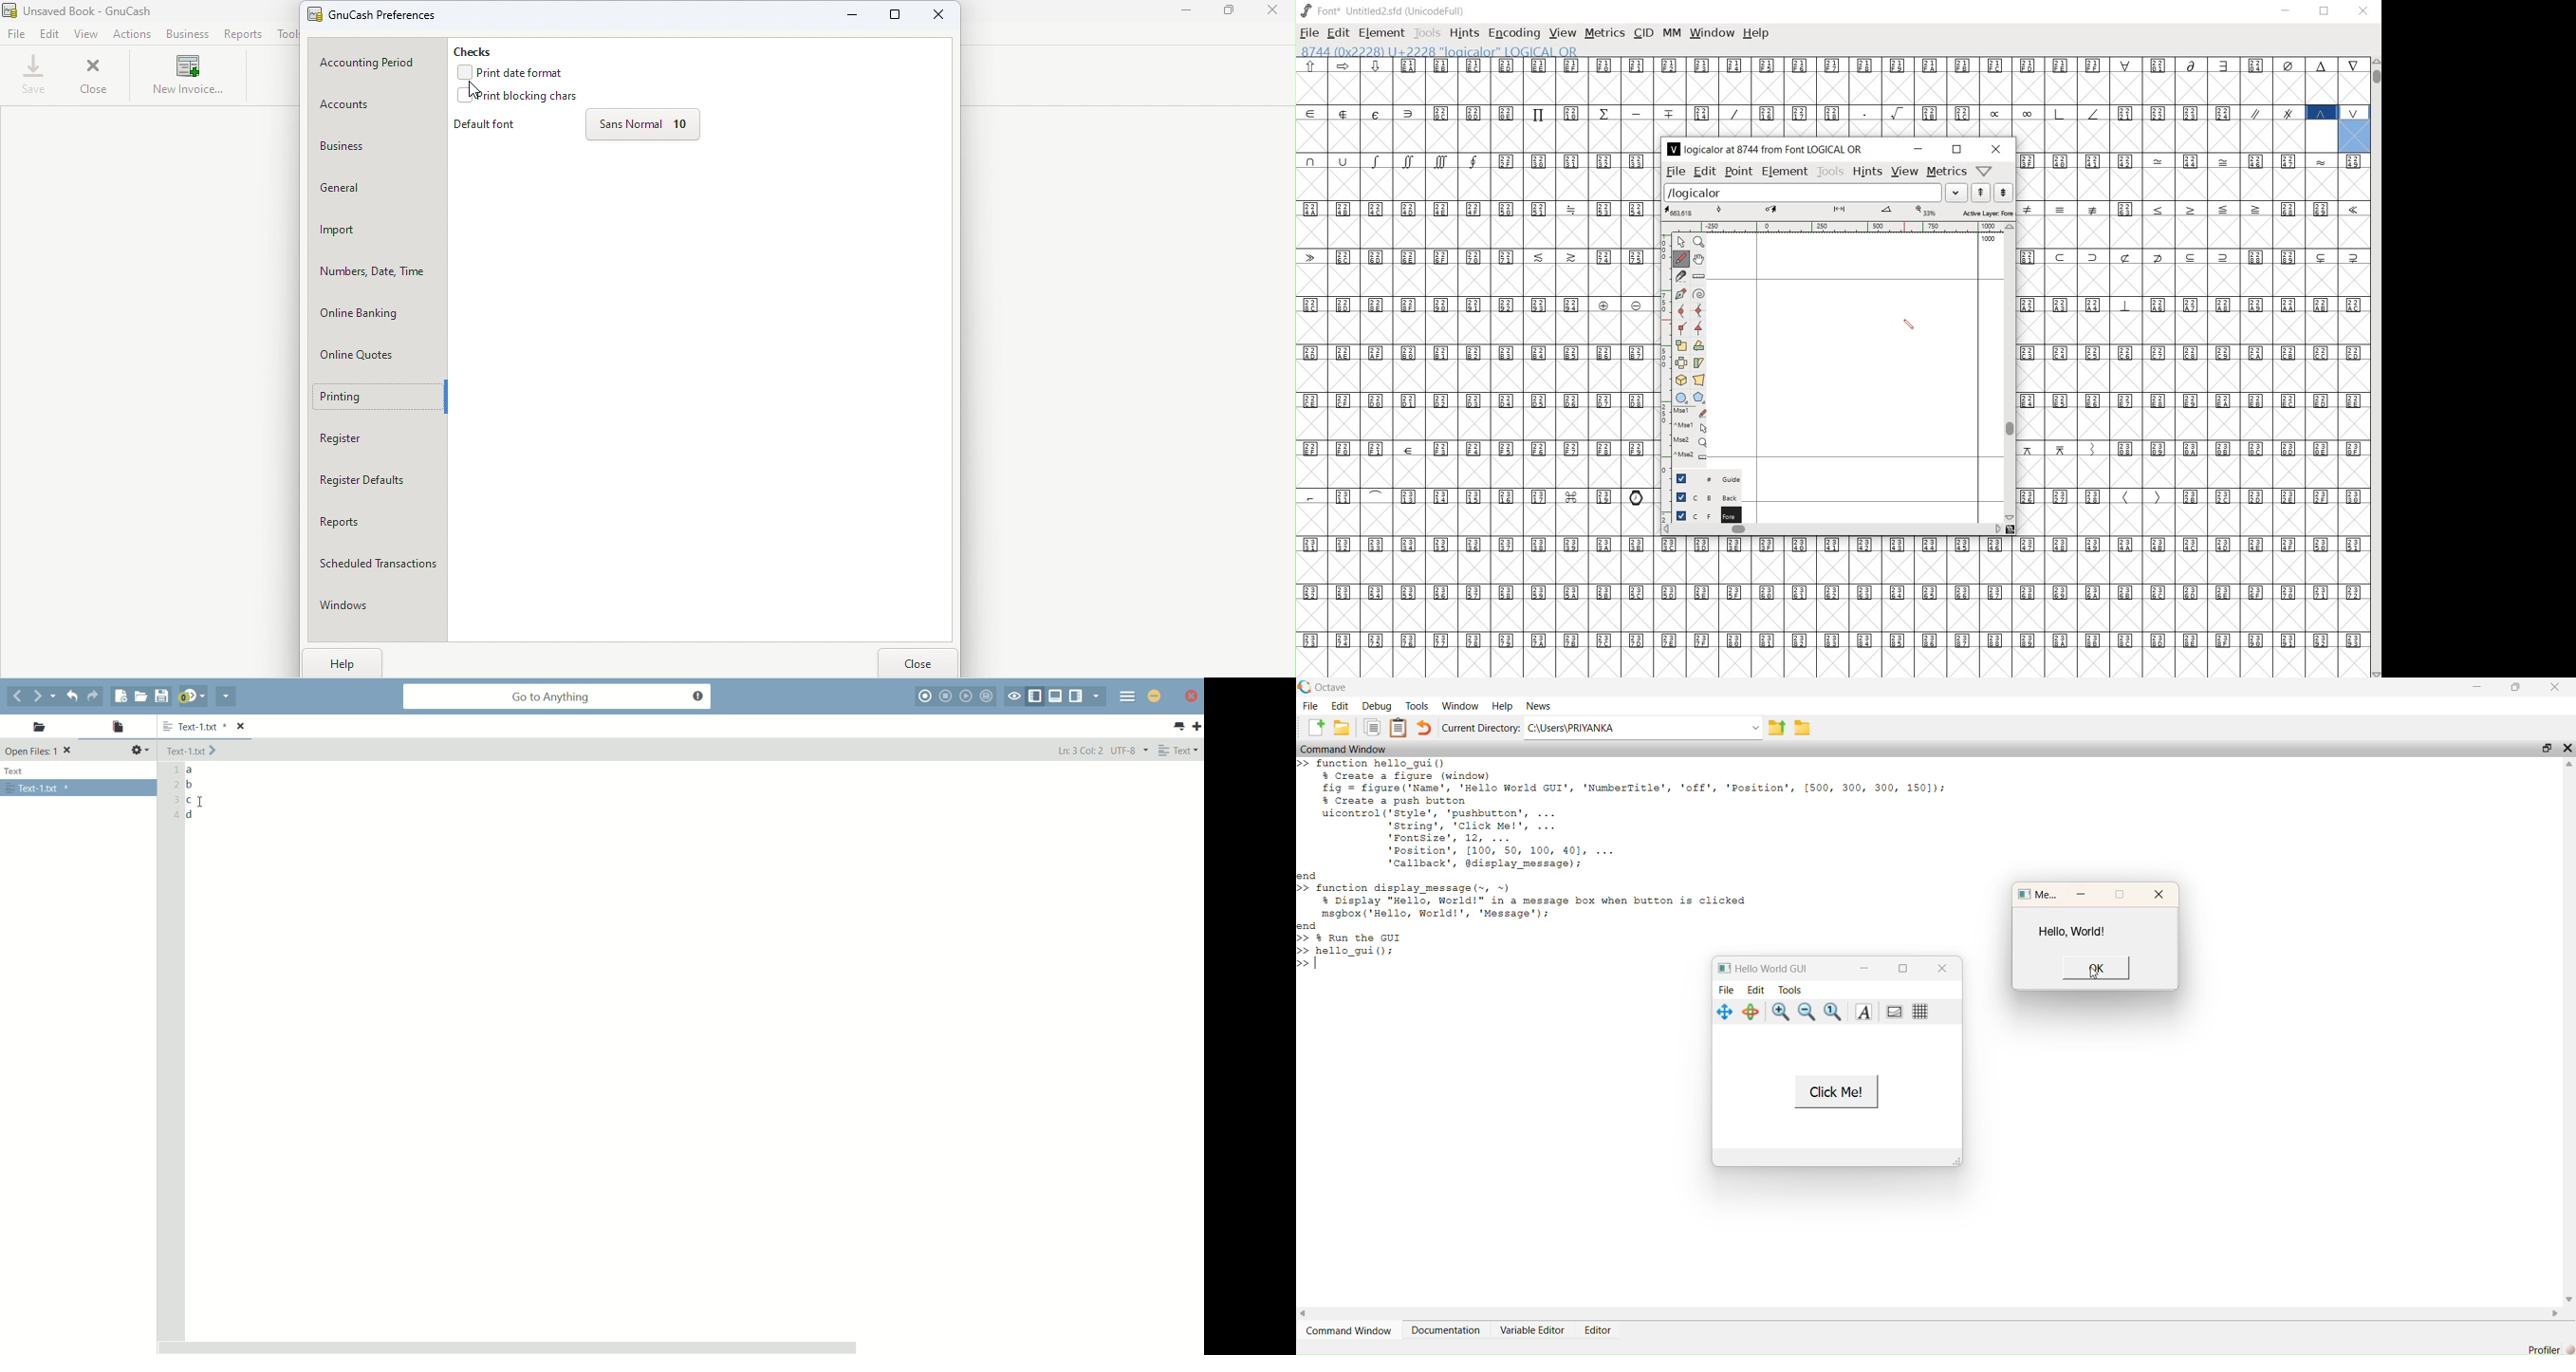 The image size is (2576, 1372). Describe the element at coordinates (1426, 728) in the screenshot. I see `undo` at that location.